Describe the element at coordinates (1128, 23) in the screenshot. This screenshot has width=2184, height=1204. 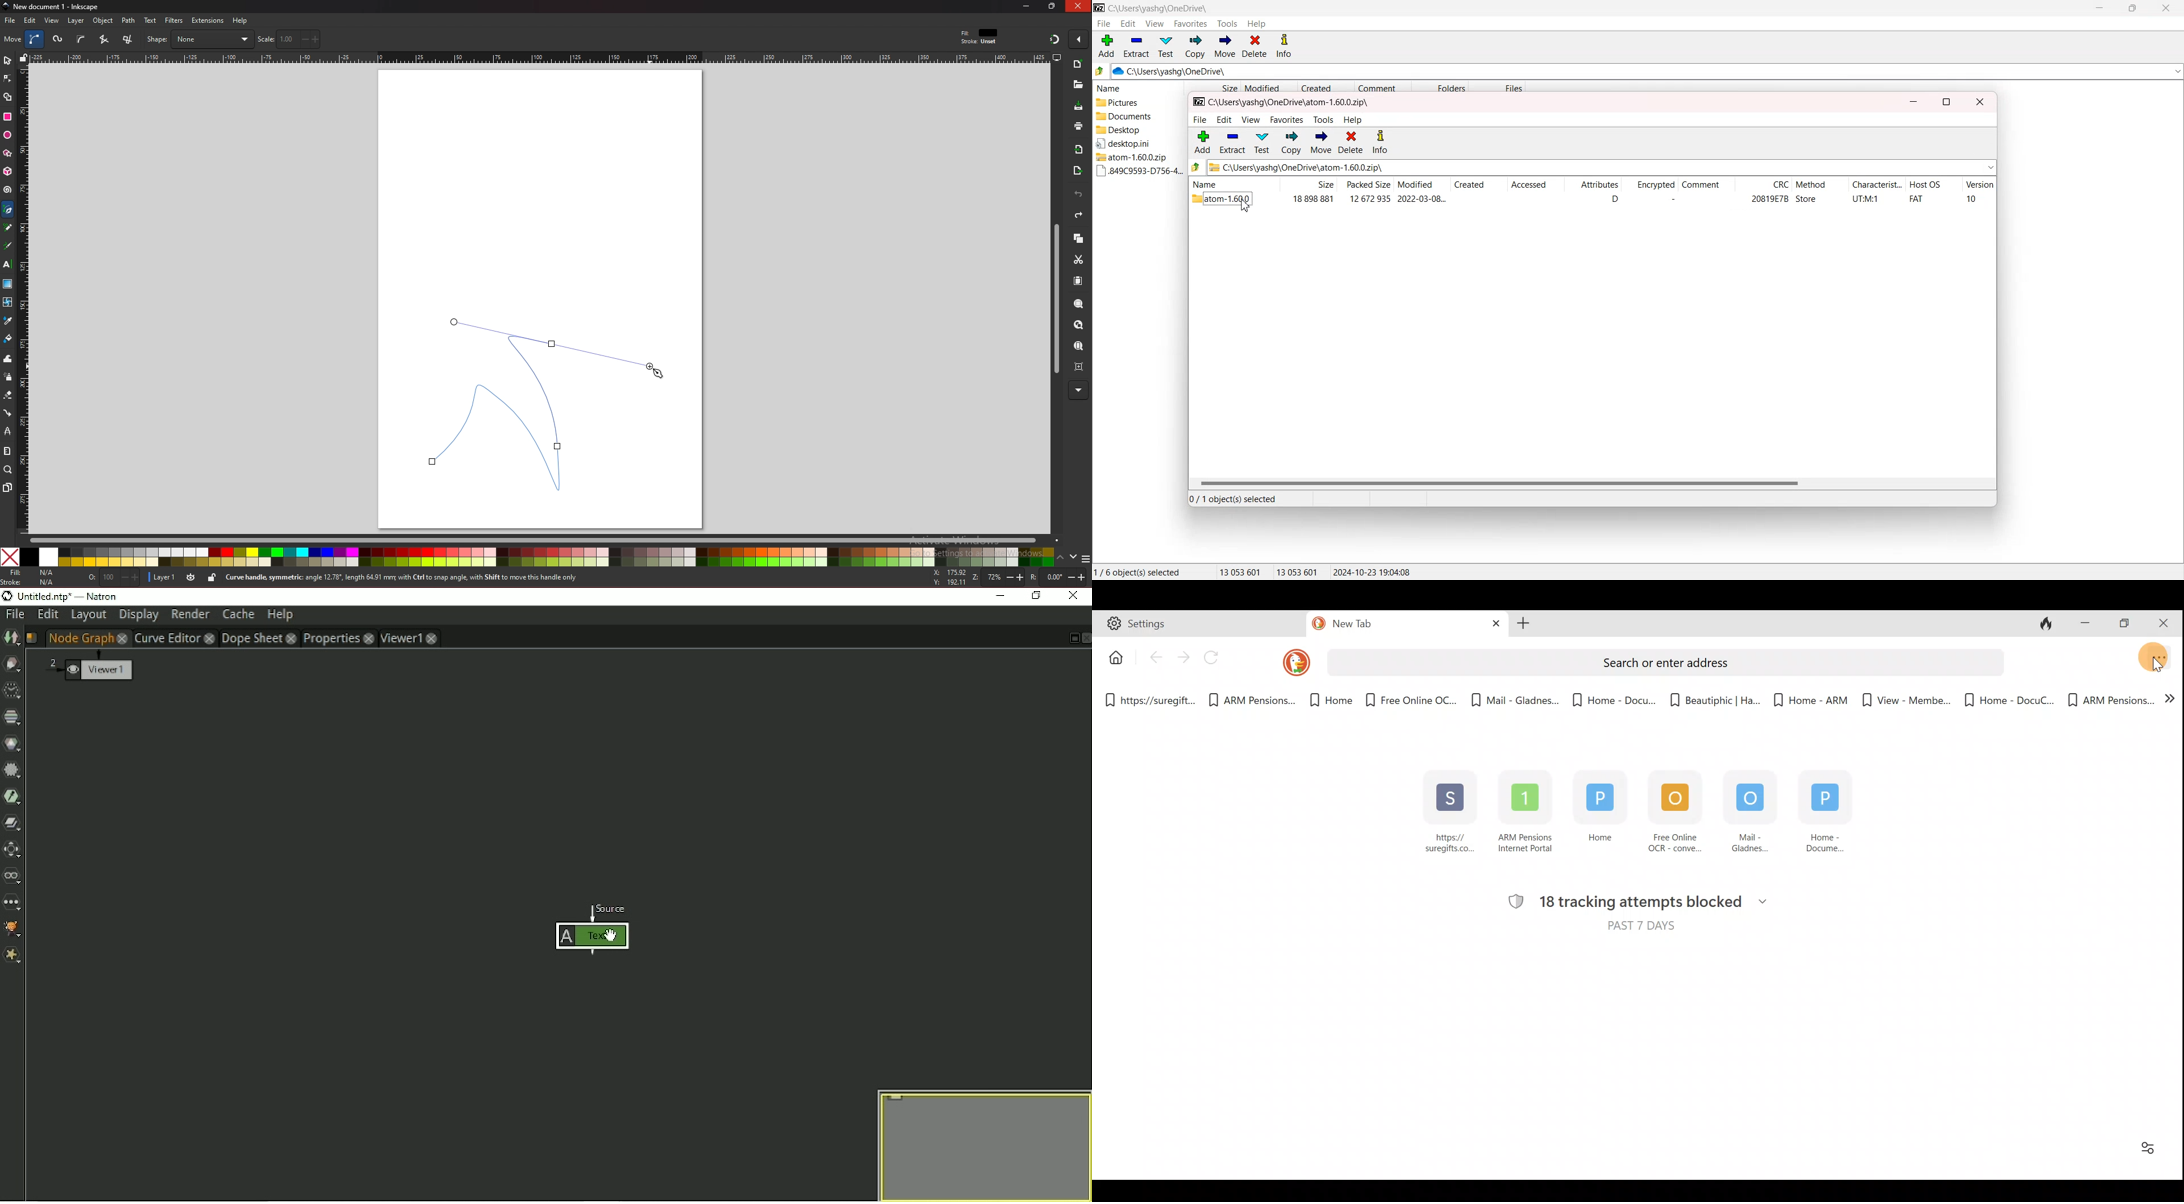
I see `Edit` at that location.